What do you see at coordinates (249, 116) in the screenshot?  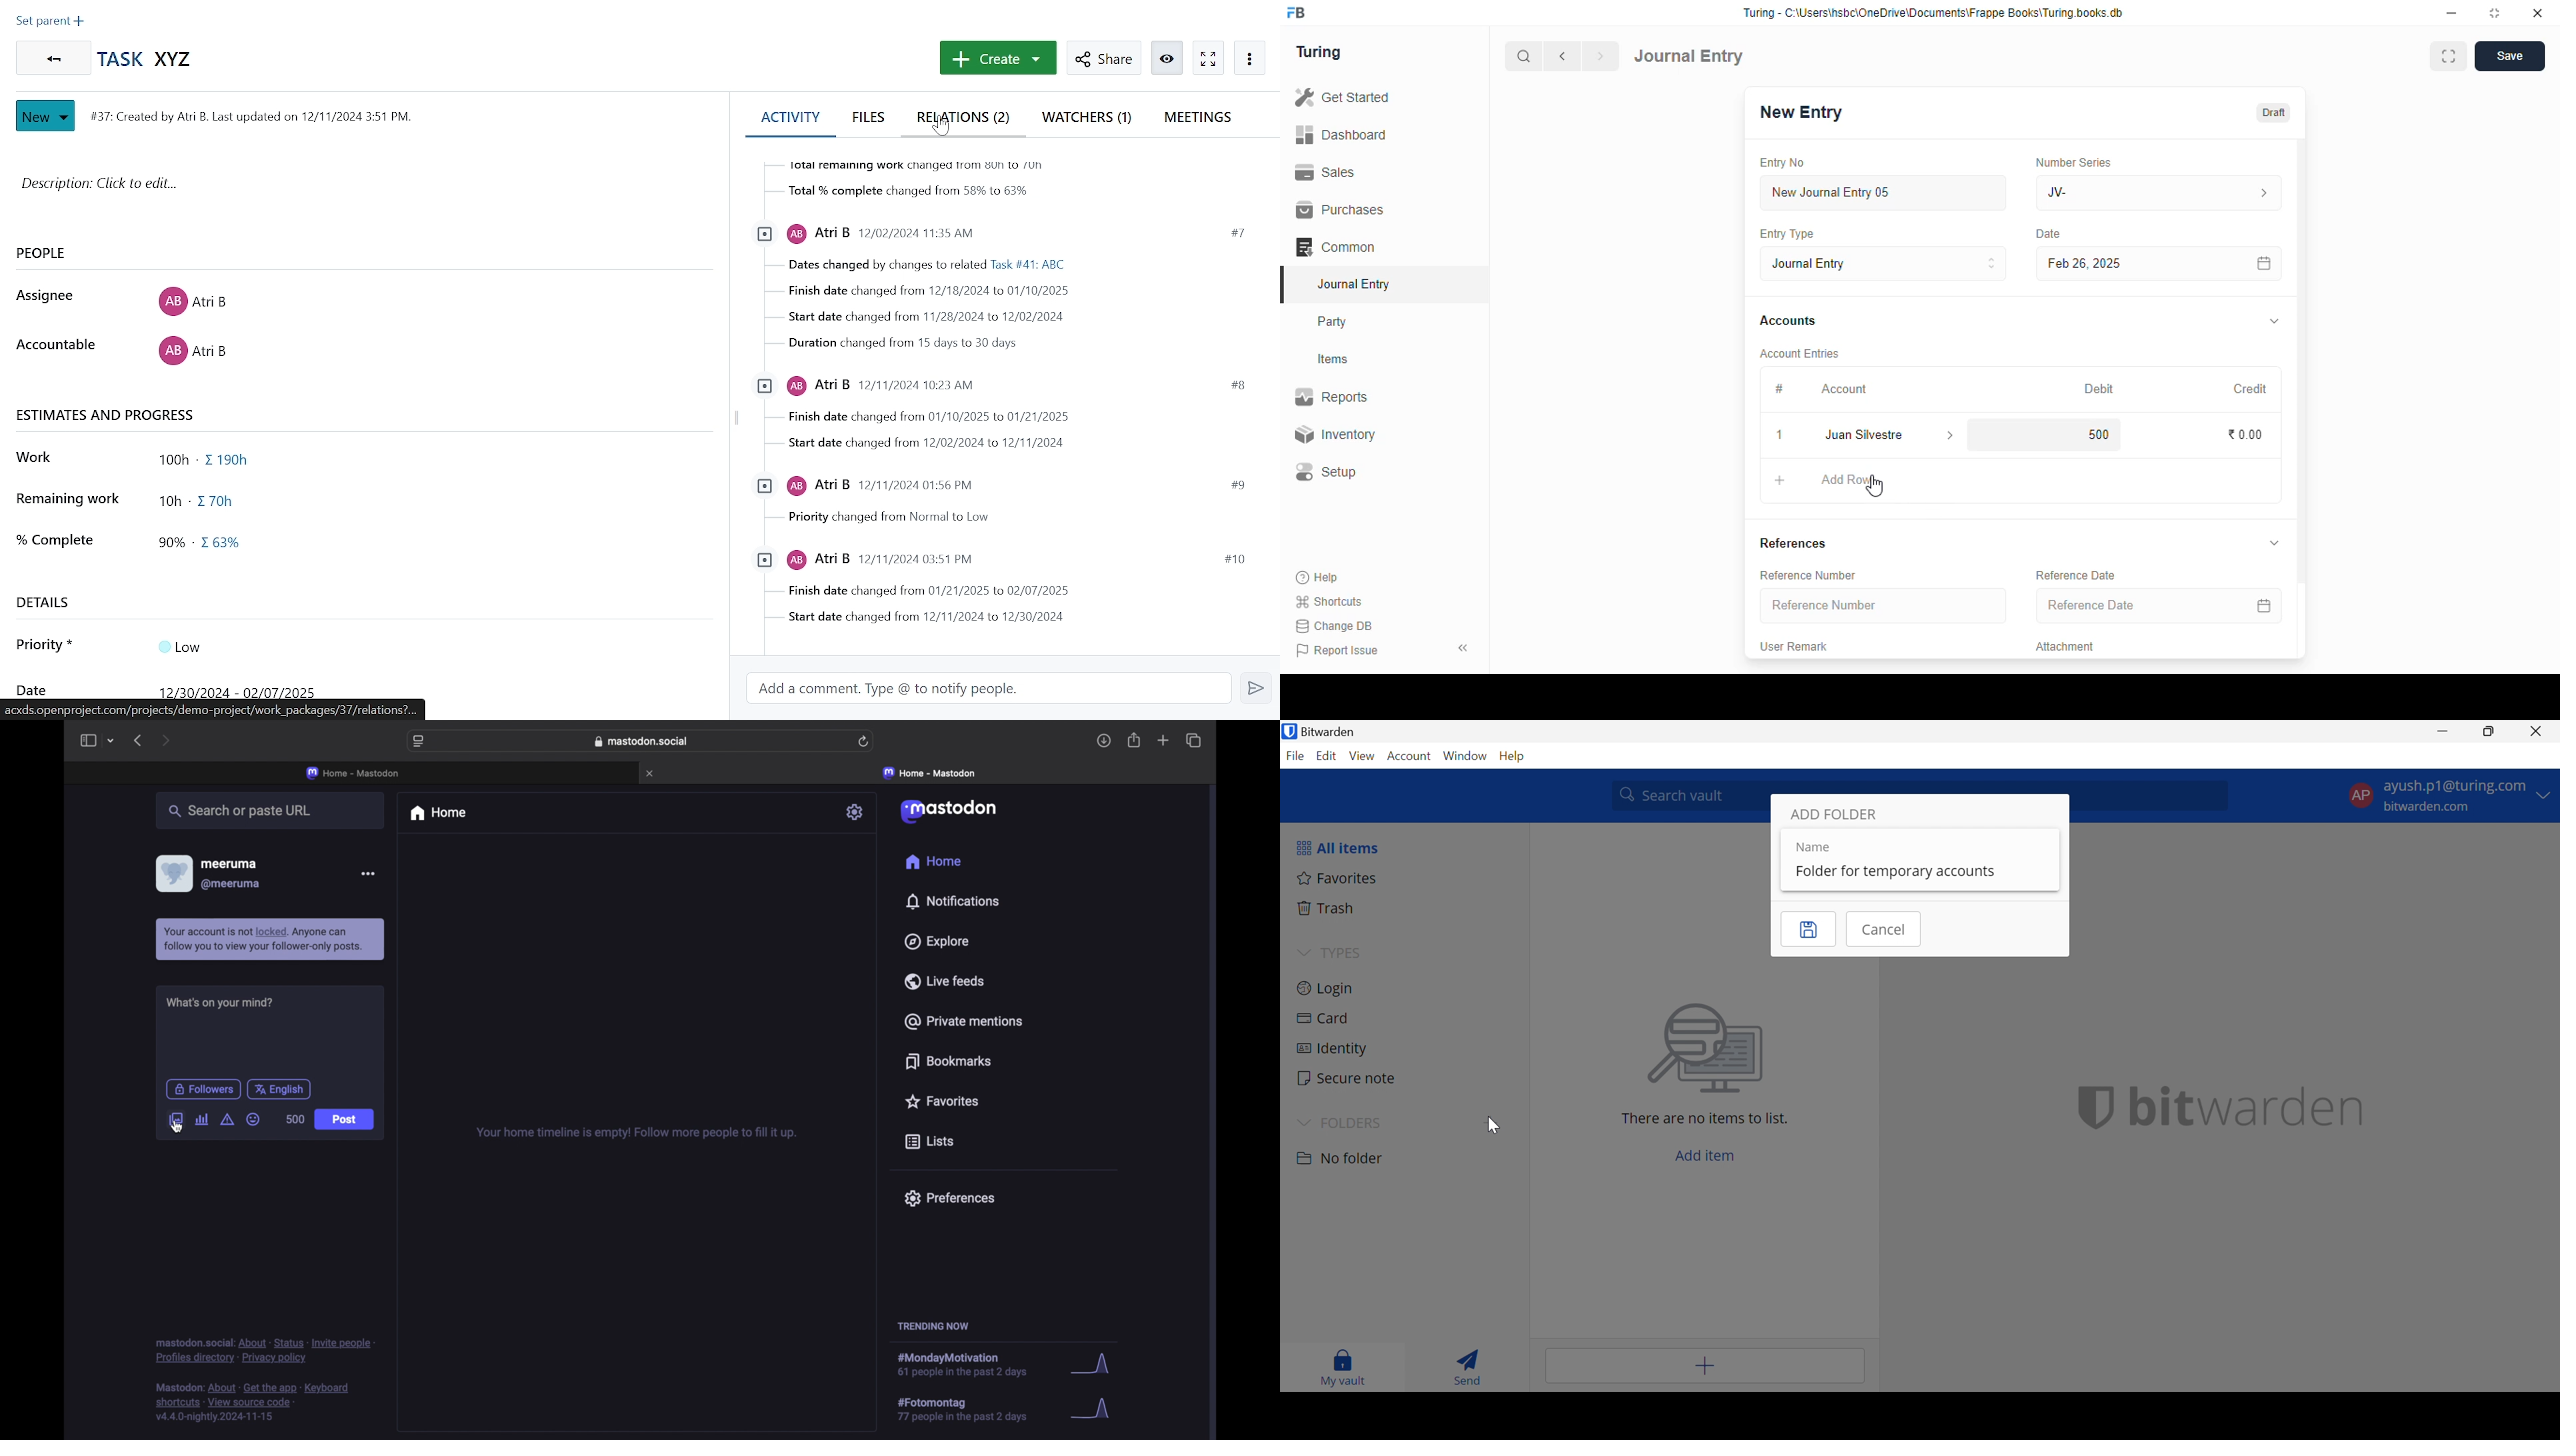 I see `#37: Created by Atri B last updated on 12/11/2024 3:51 Pm` at bounding box center [249, 116].